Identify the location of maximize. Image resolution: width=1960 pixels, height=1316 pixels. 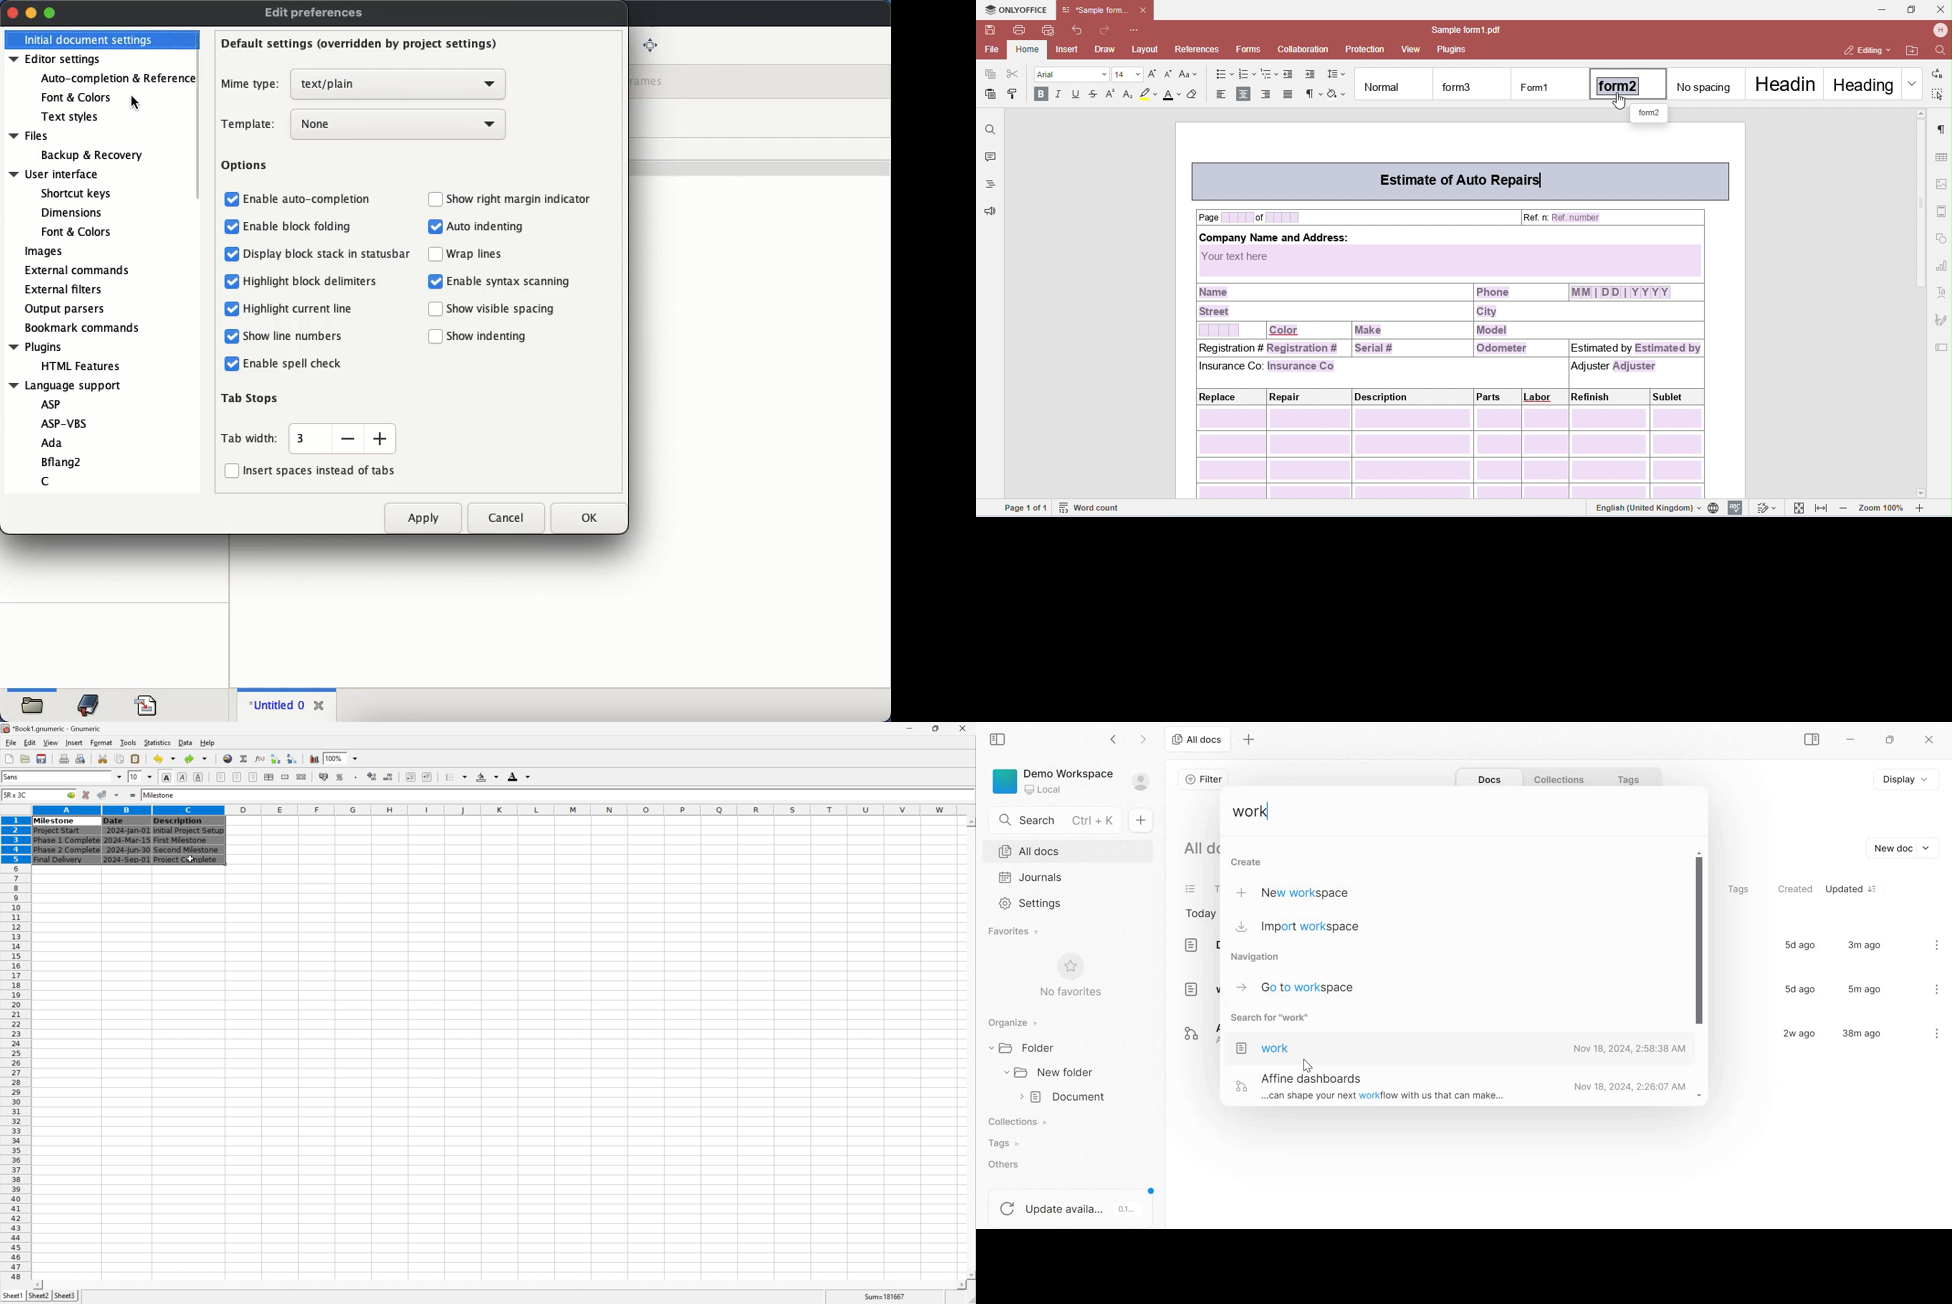
(50, 14).